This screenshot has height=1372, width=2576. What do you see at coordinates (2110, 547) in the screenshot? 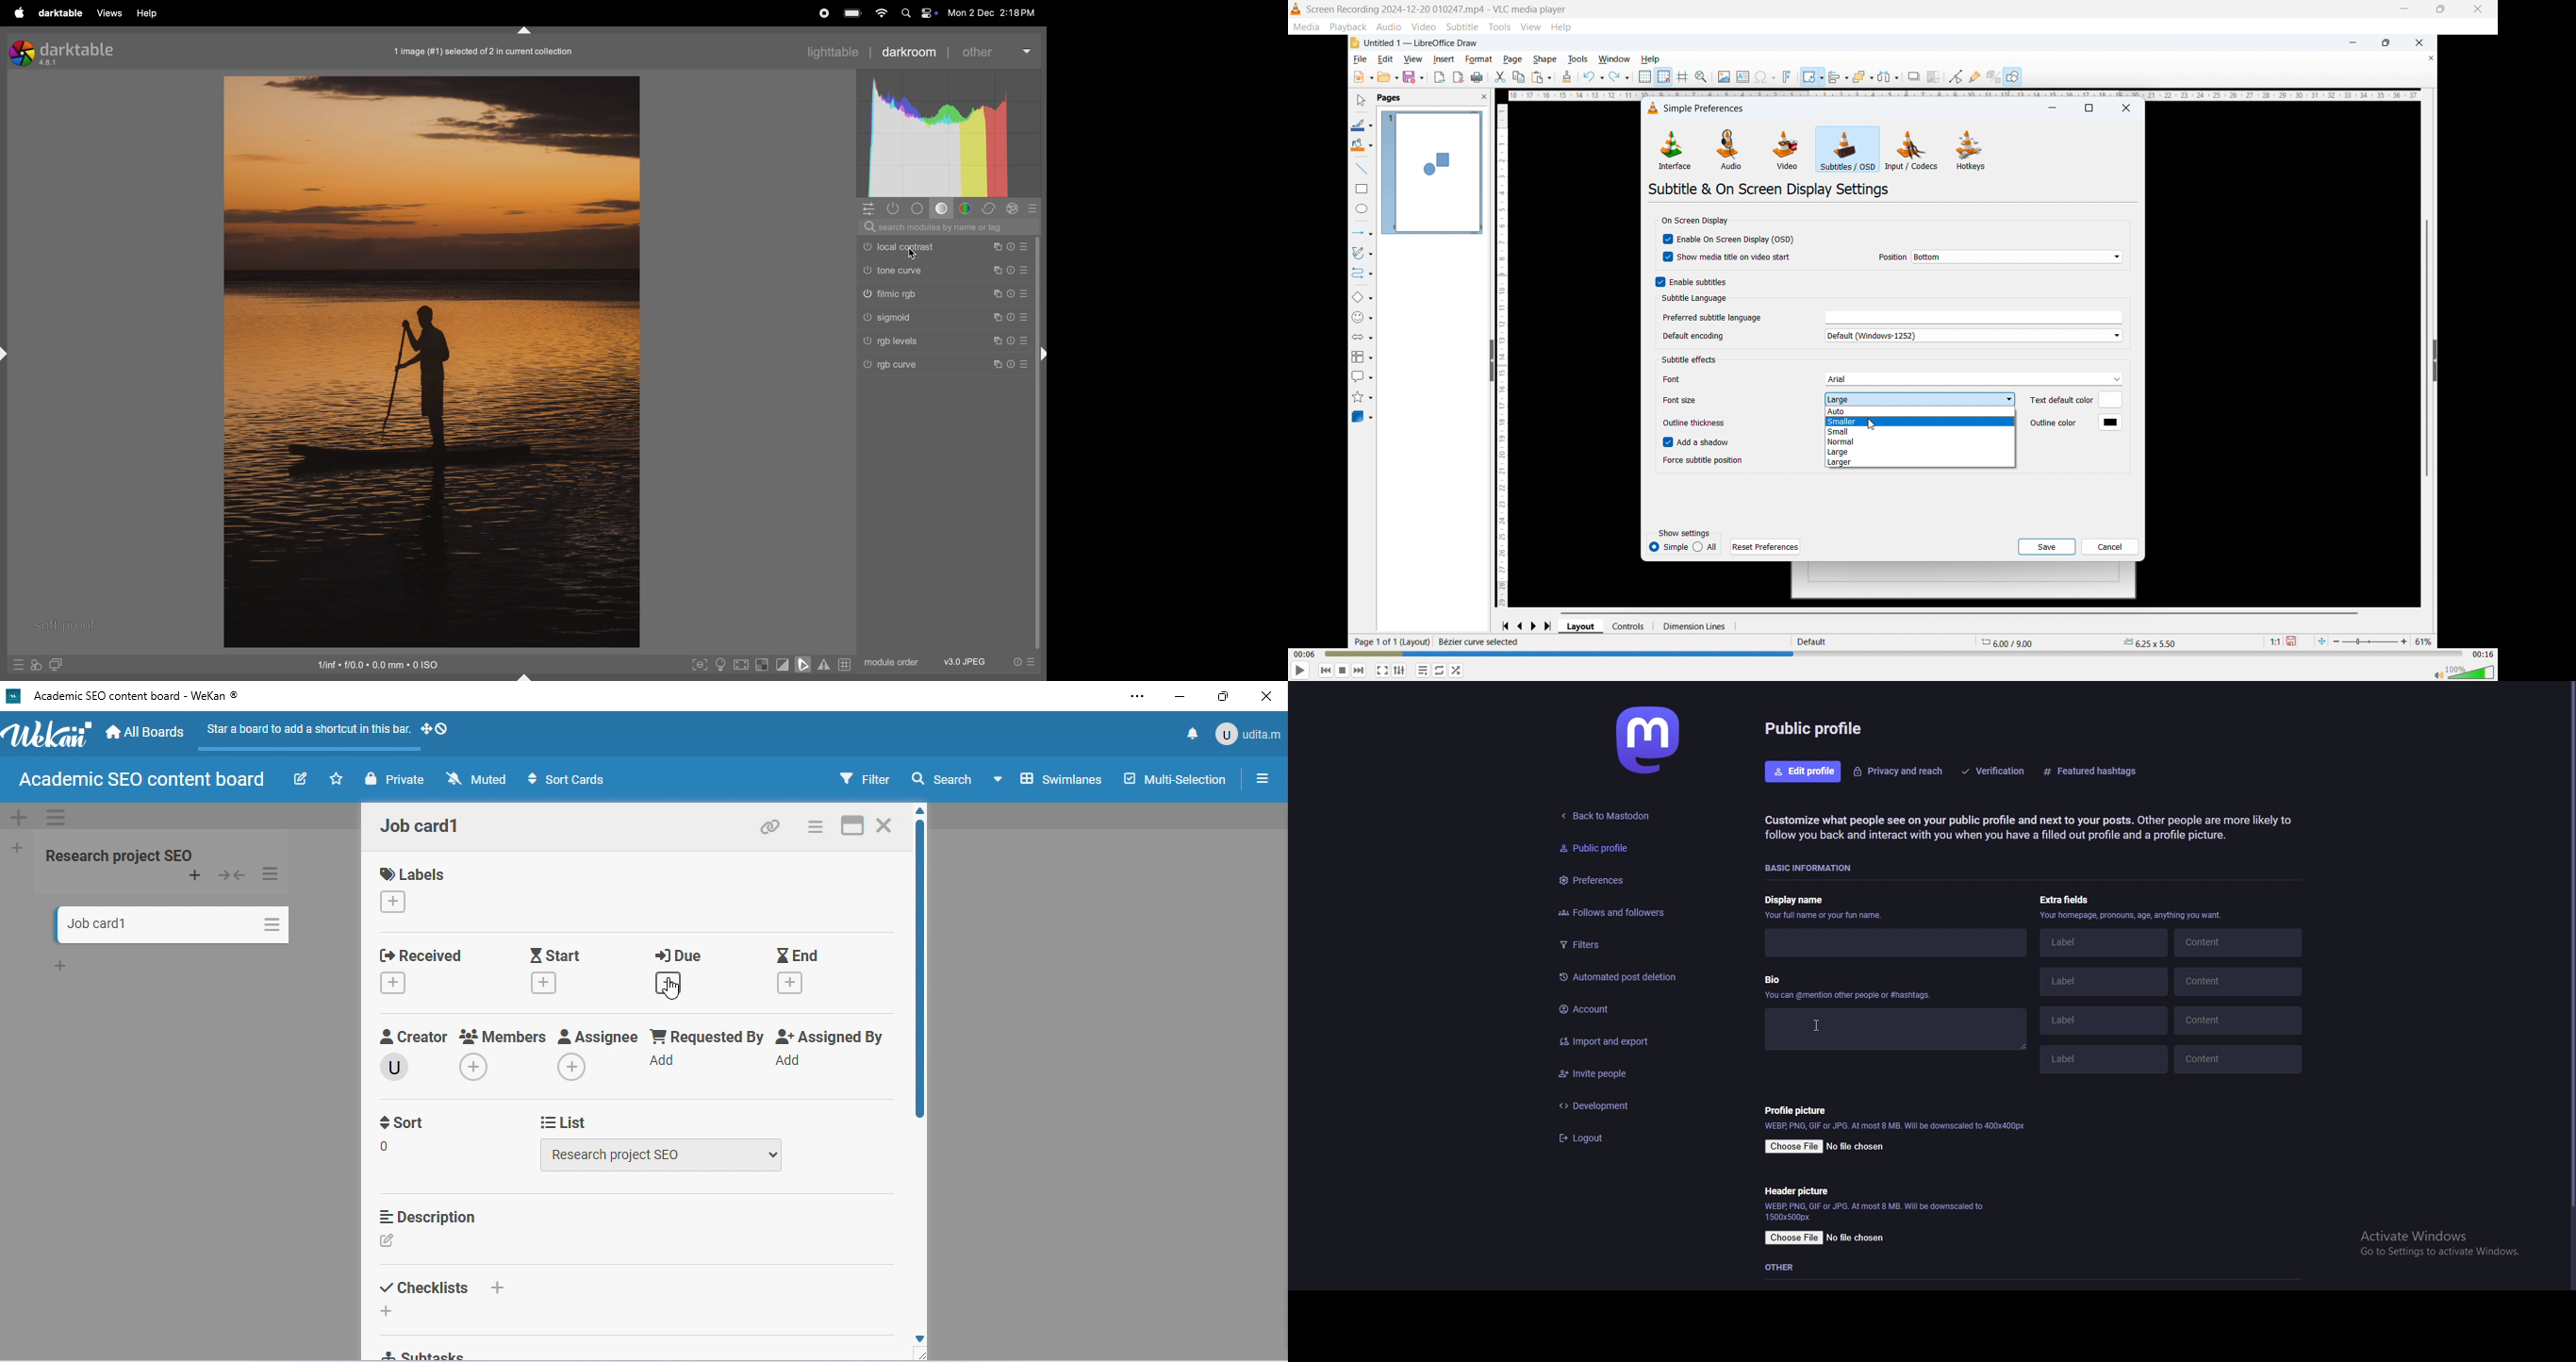
I see `cancel` at bounding box center [2110, 547].